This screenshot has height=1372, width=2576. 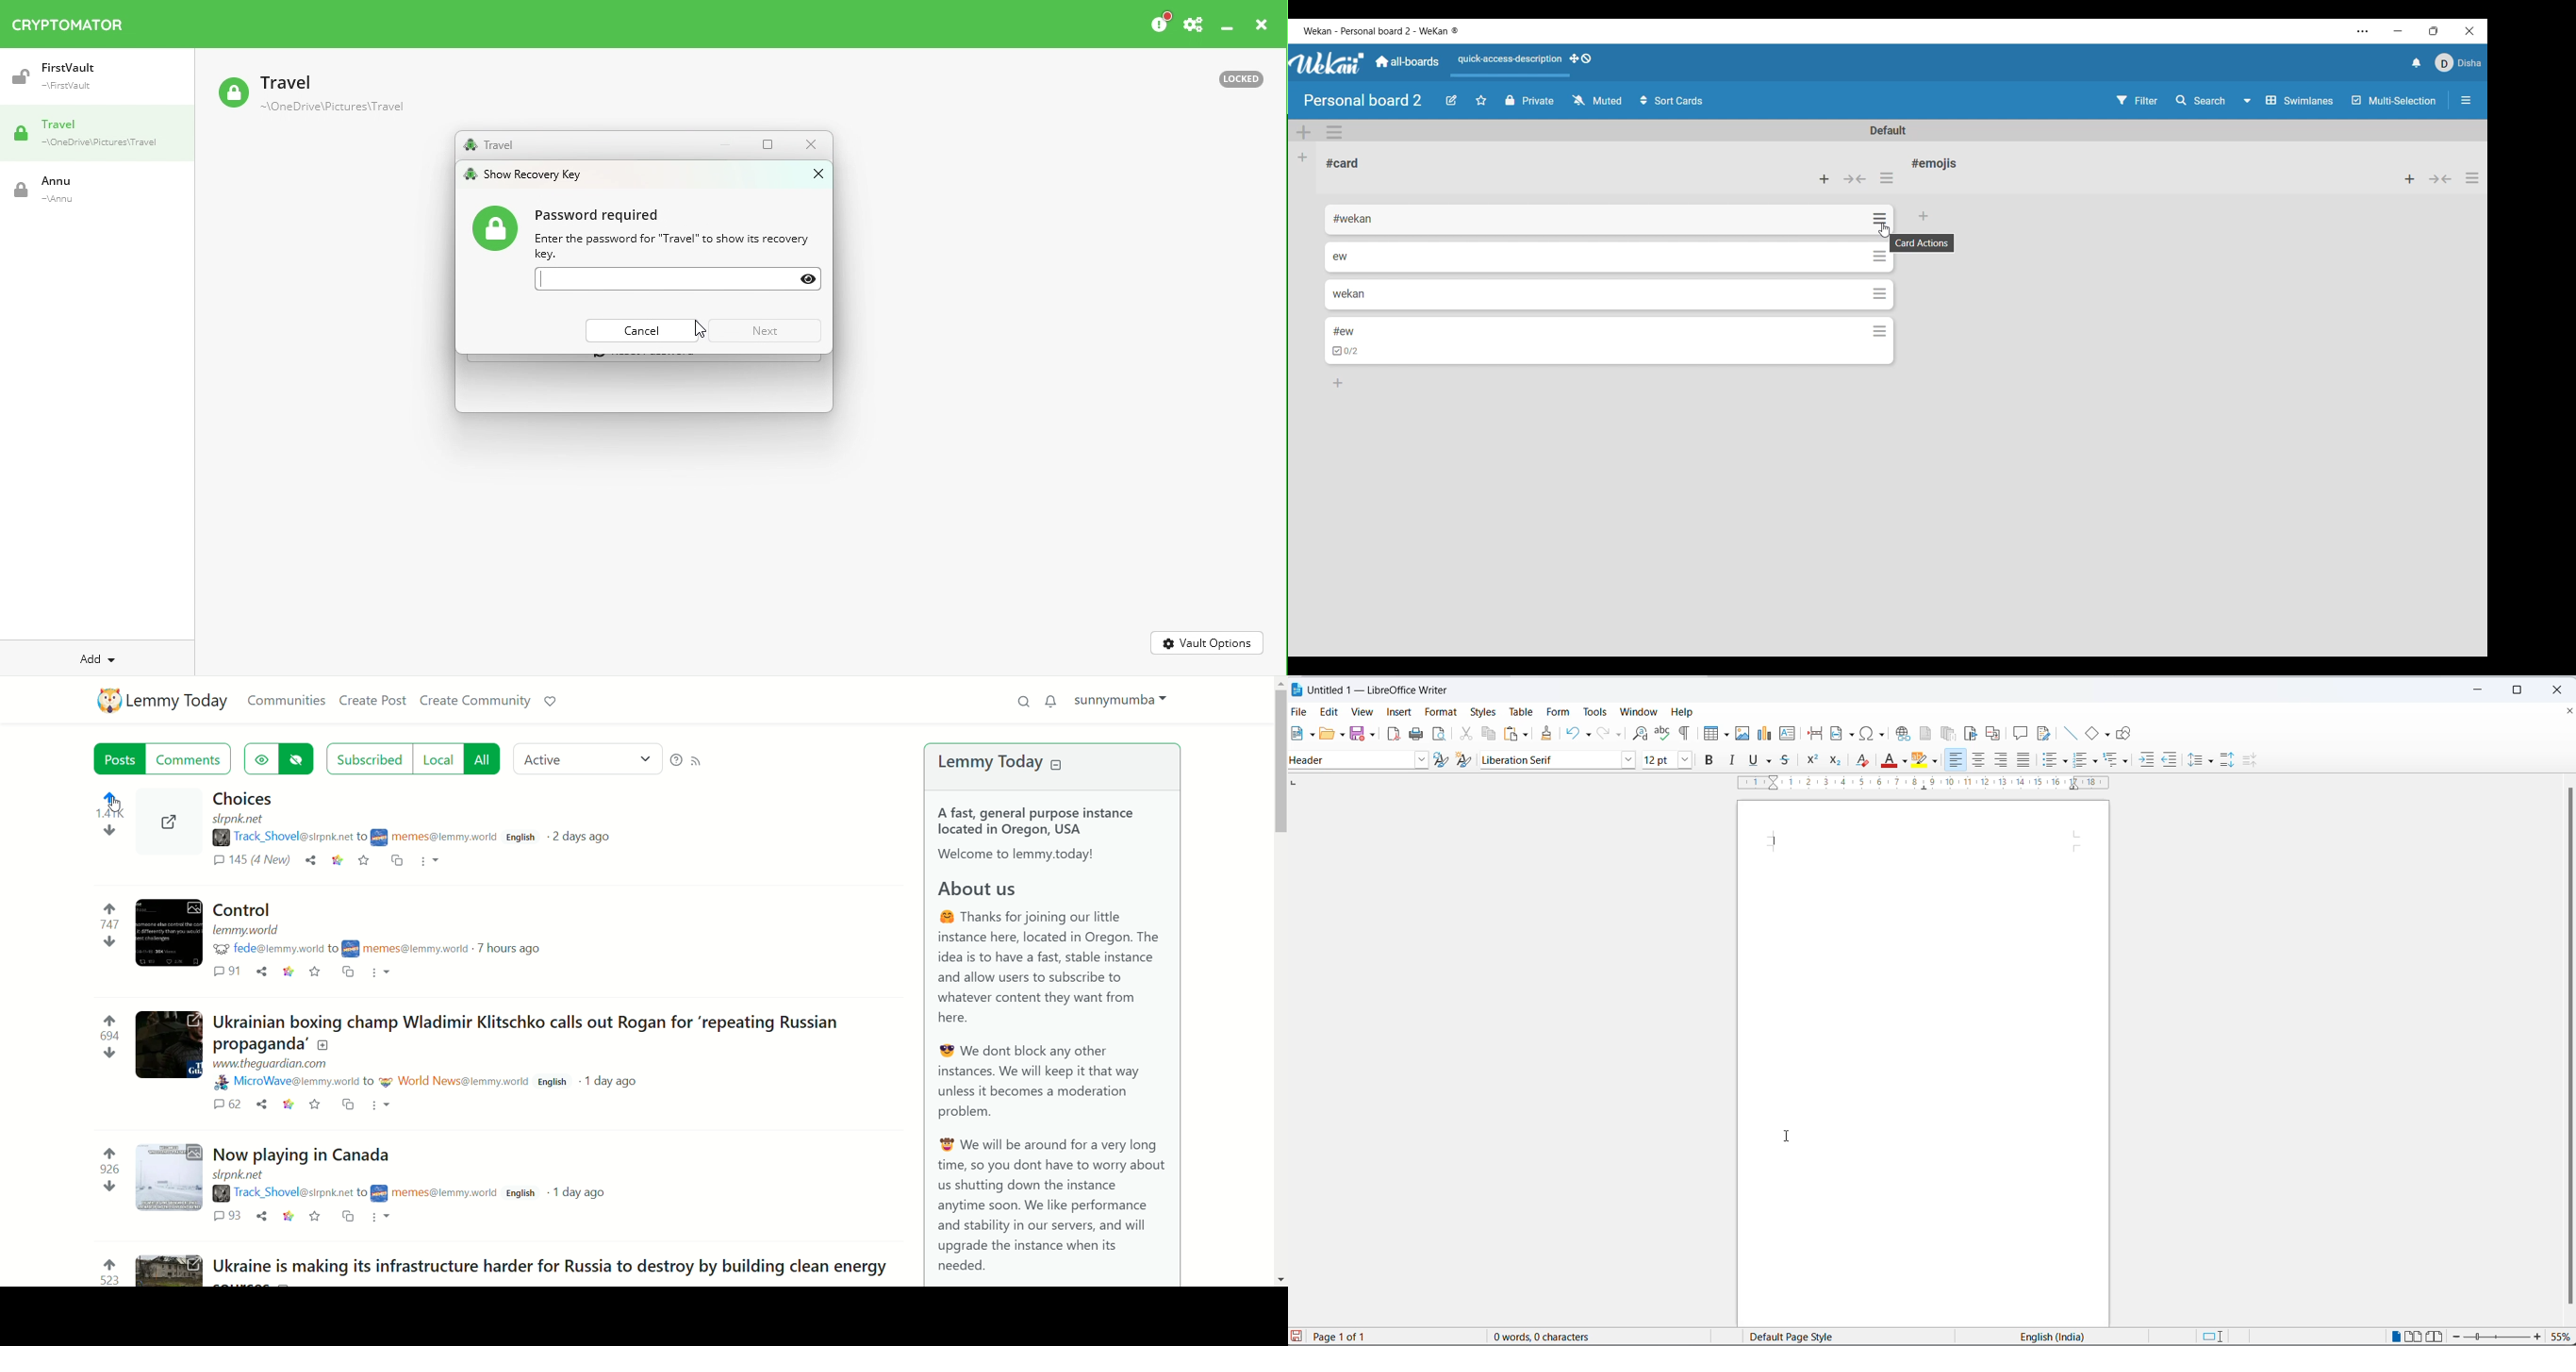 What do you see at coordinates (286, 702) in the screenshot?
I see `communities` at bounding box center [286, 702].